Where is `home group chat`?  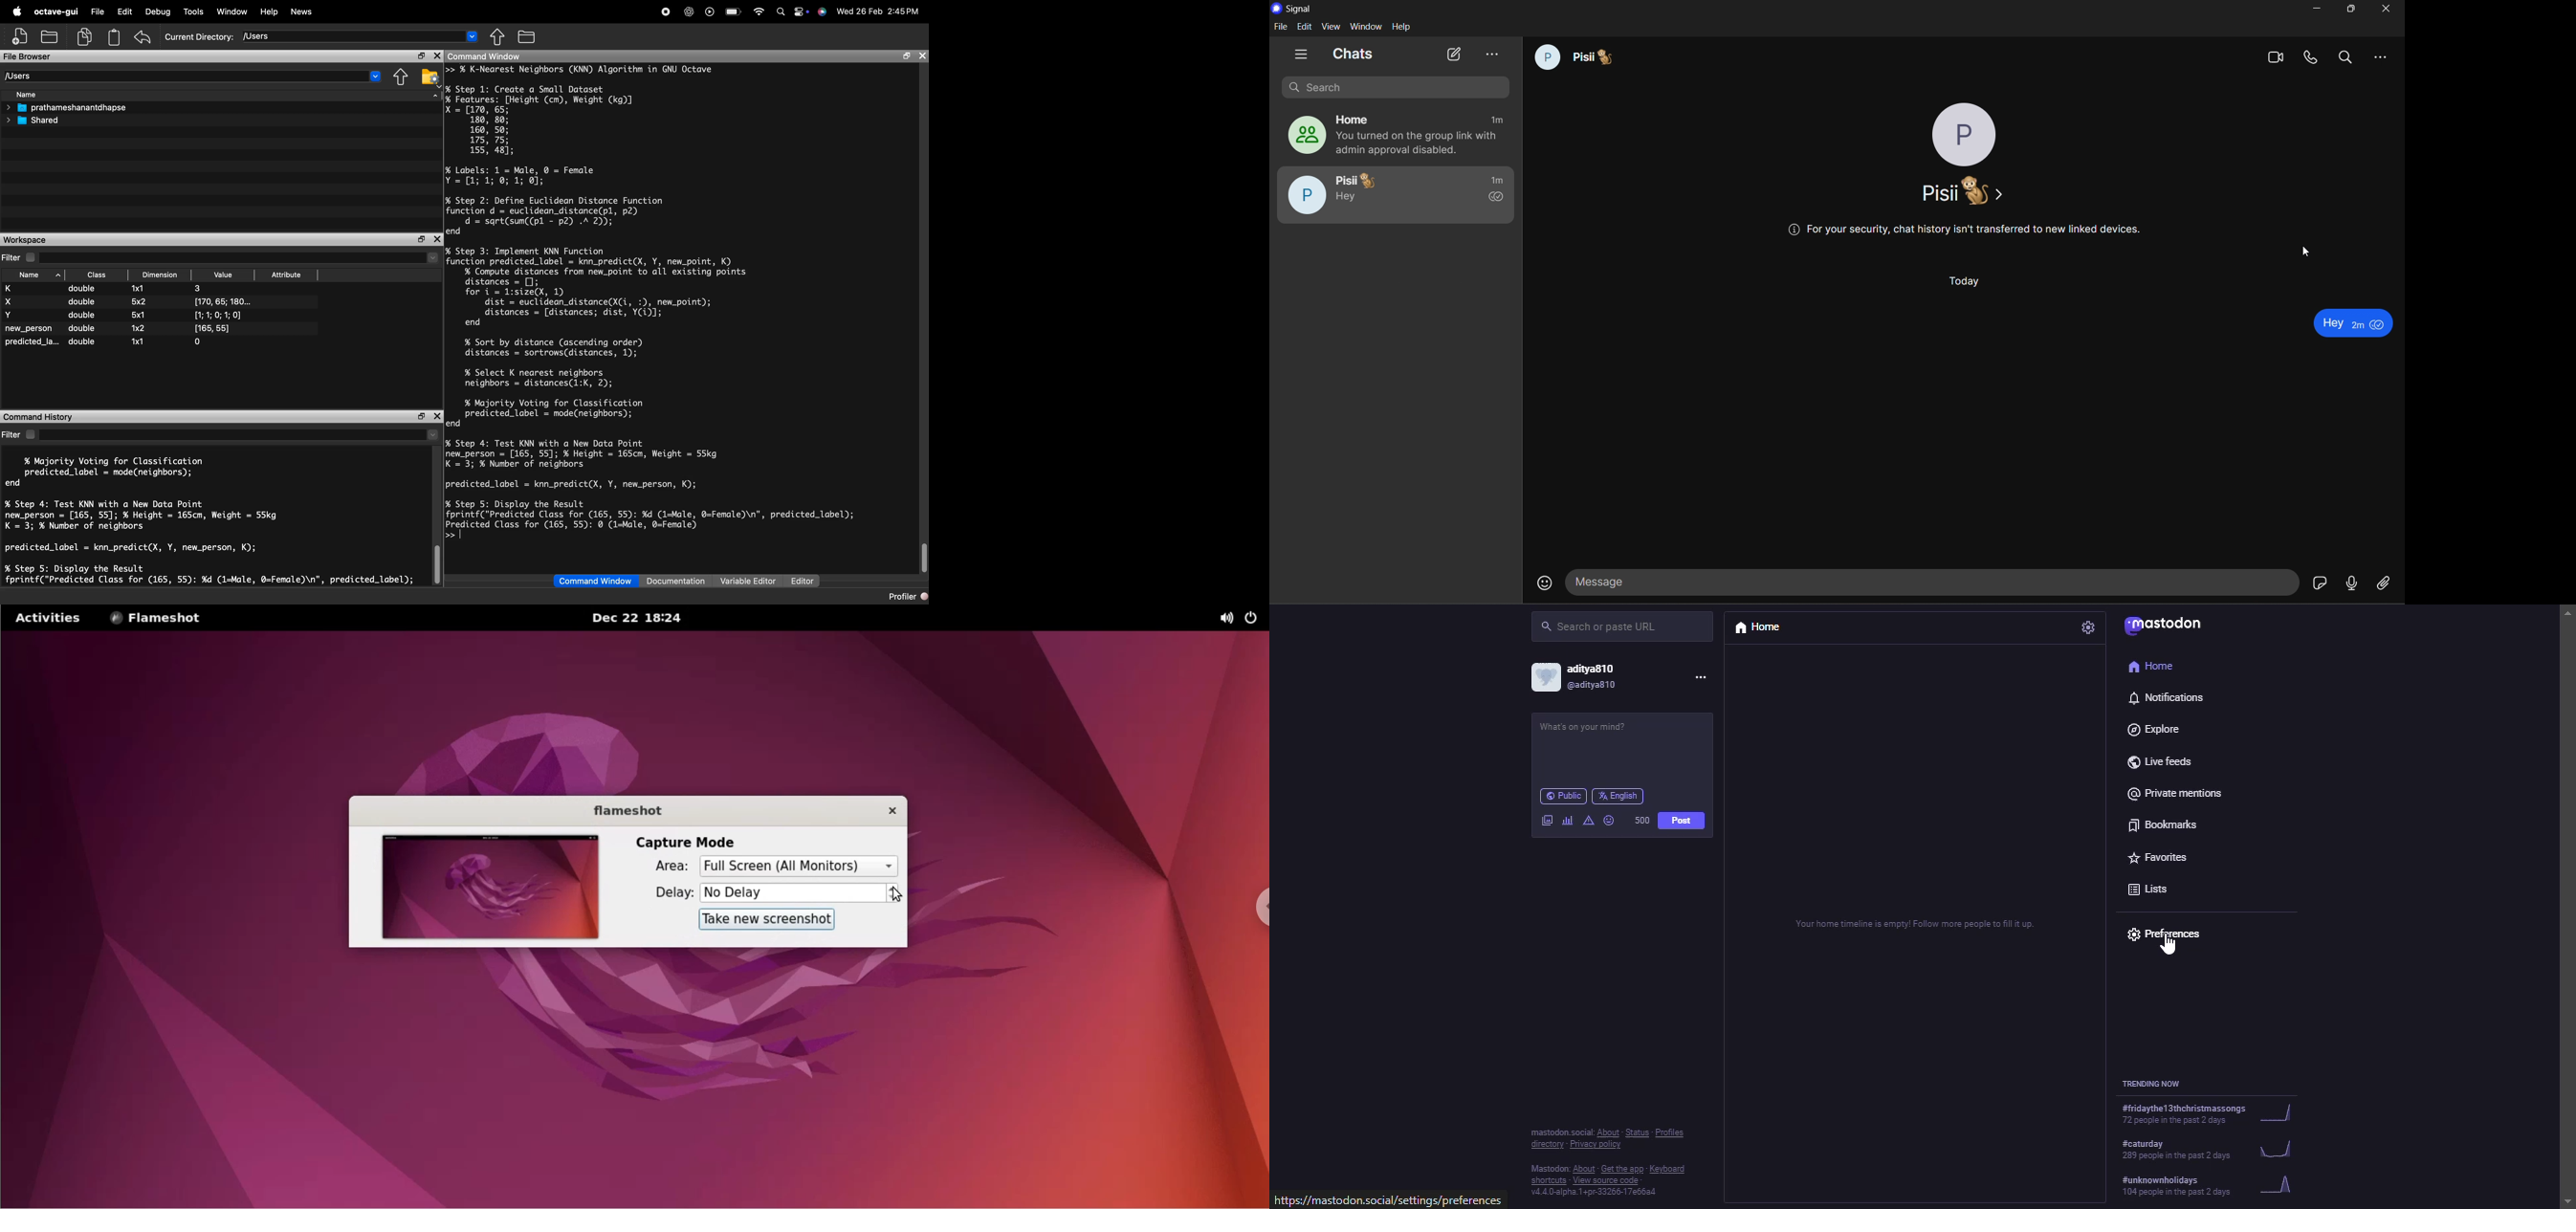
home group chat is located at coordinates (1392, 136).